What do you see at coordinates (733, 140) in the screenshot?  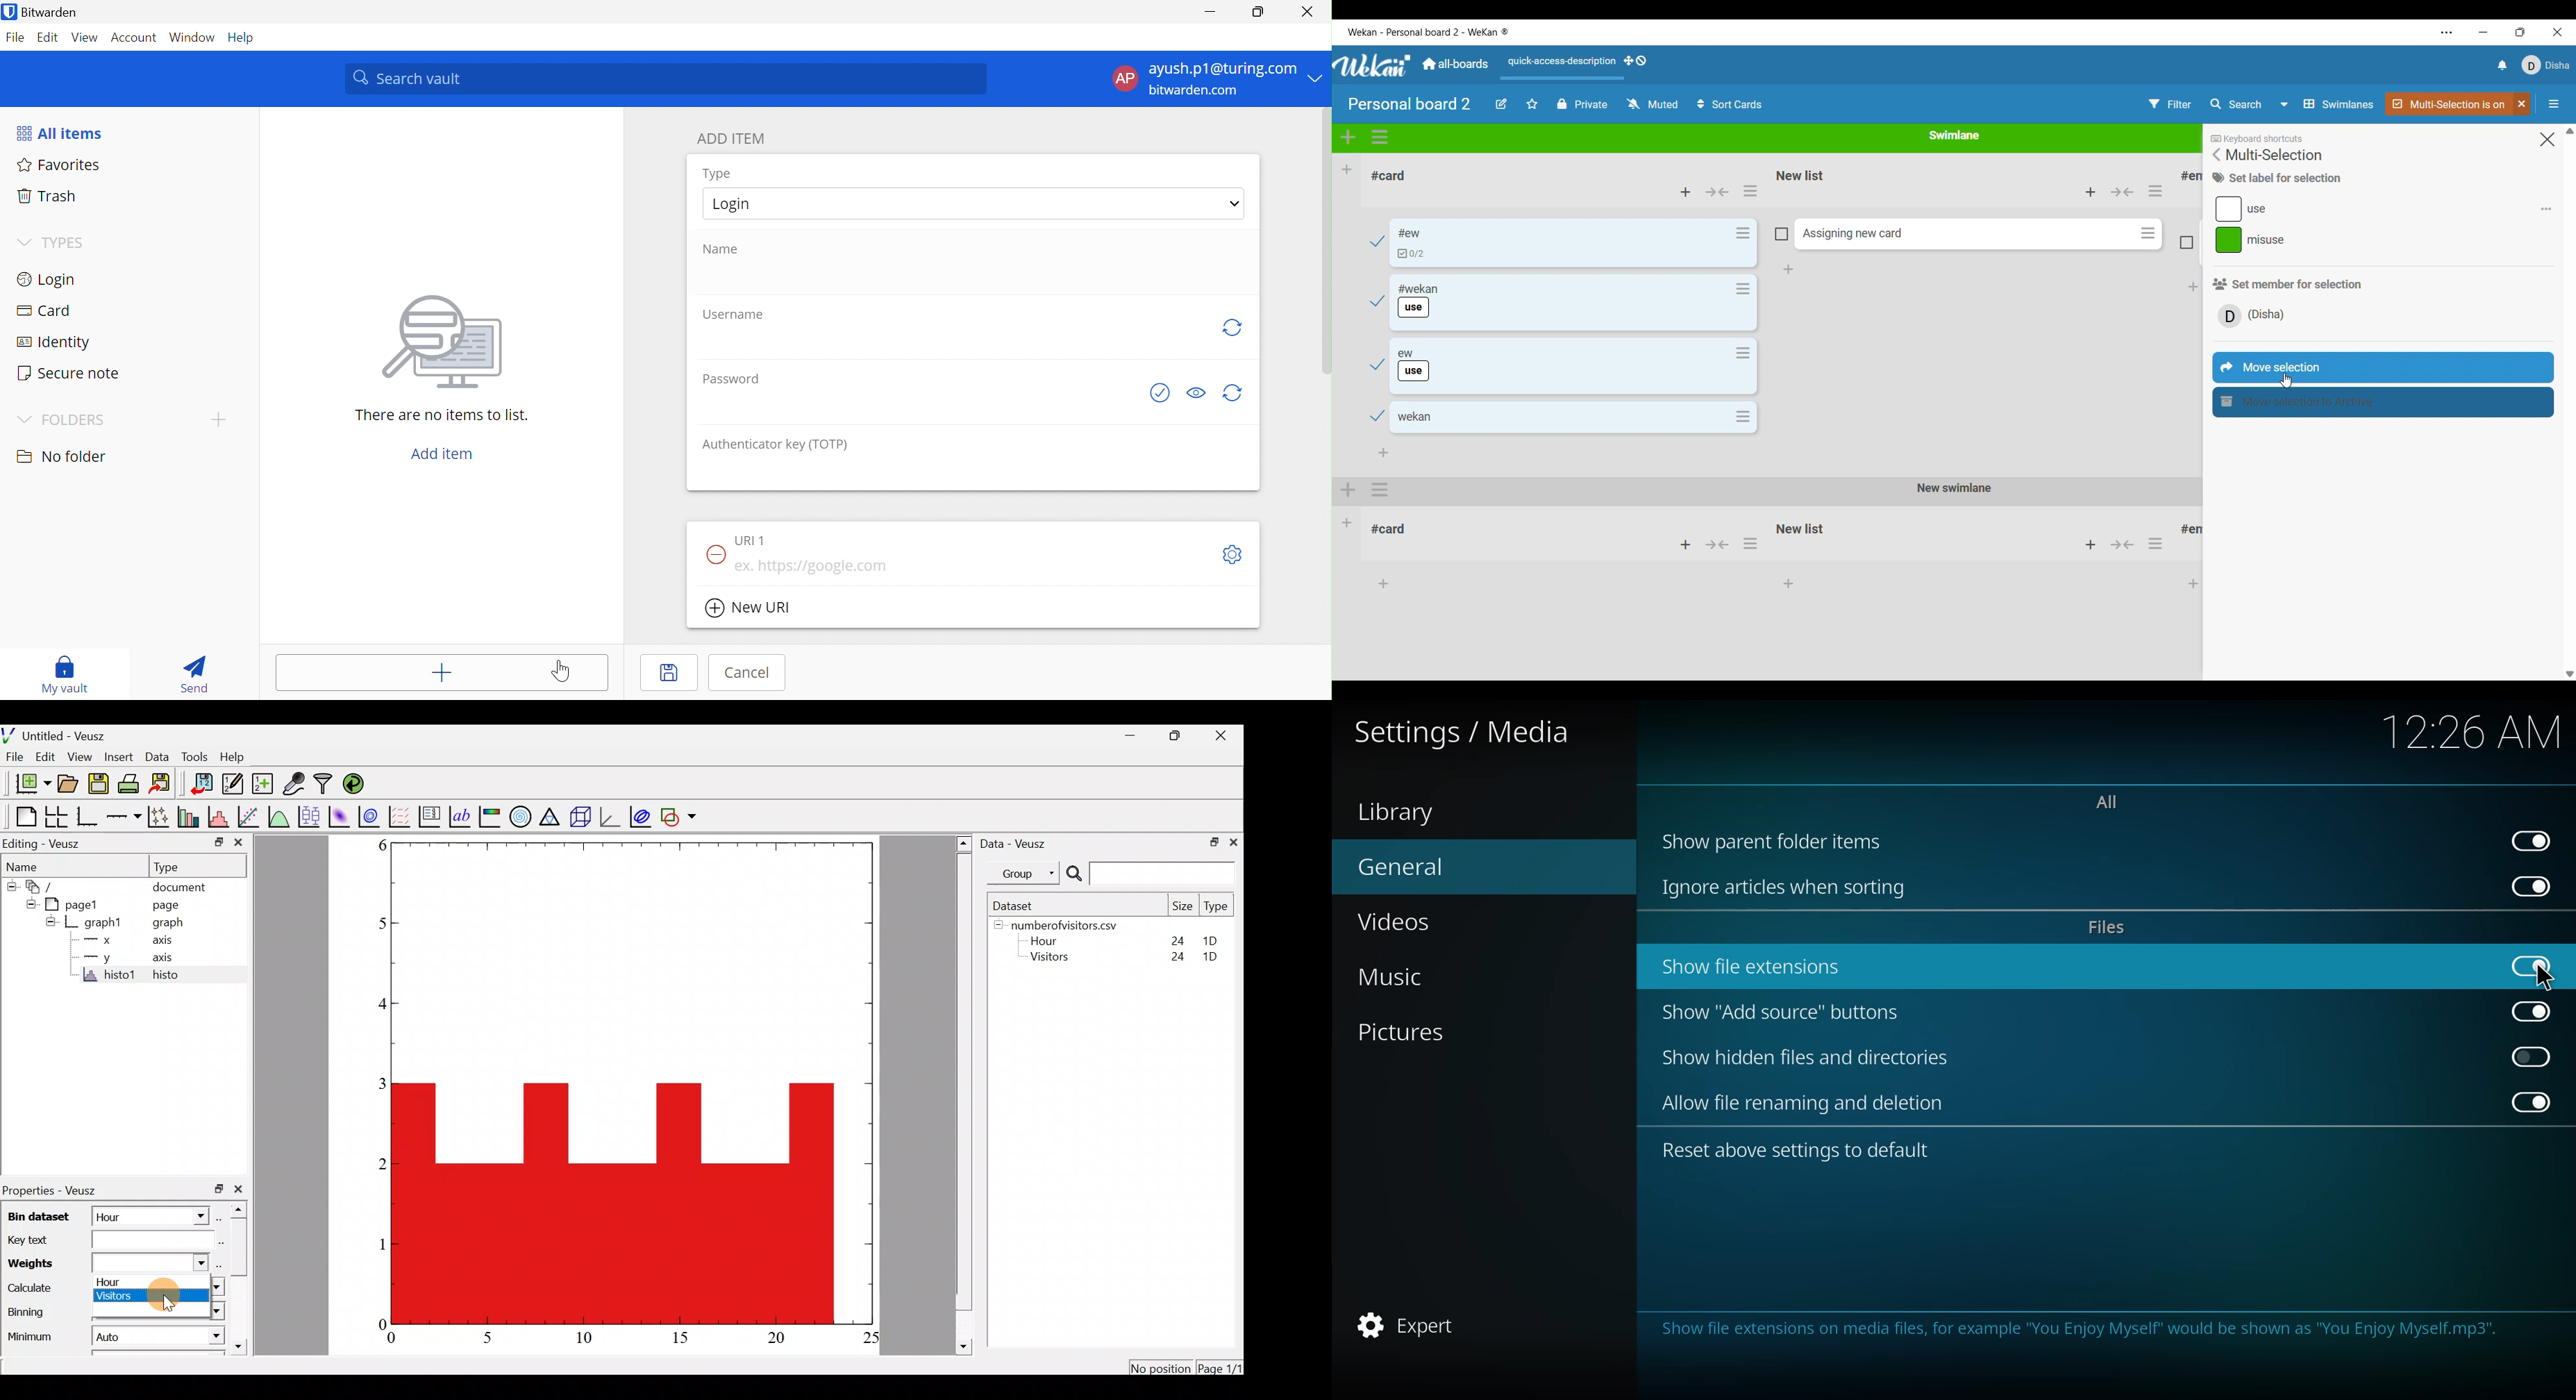 I see `ADD ITEM` at bounding box center [733, 140].